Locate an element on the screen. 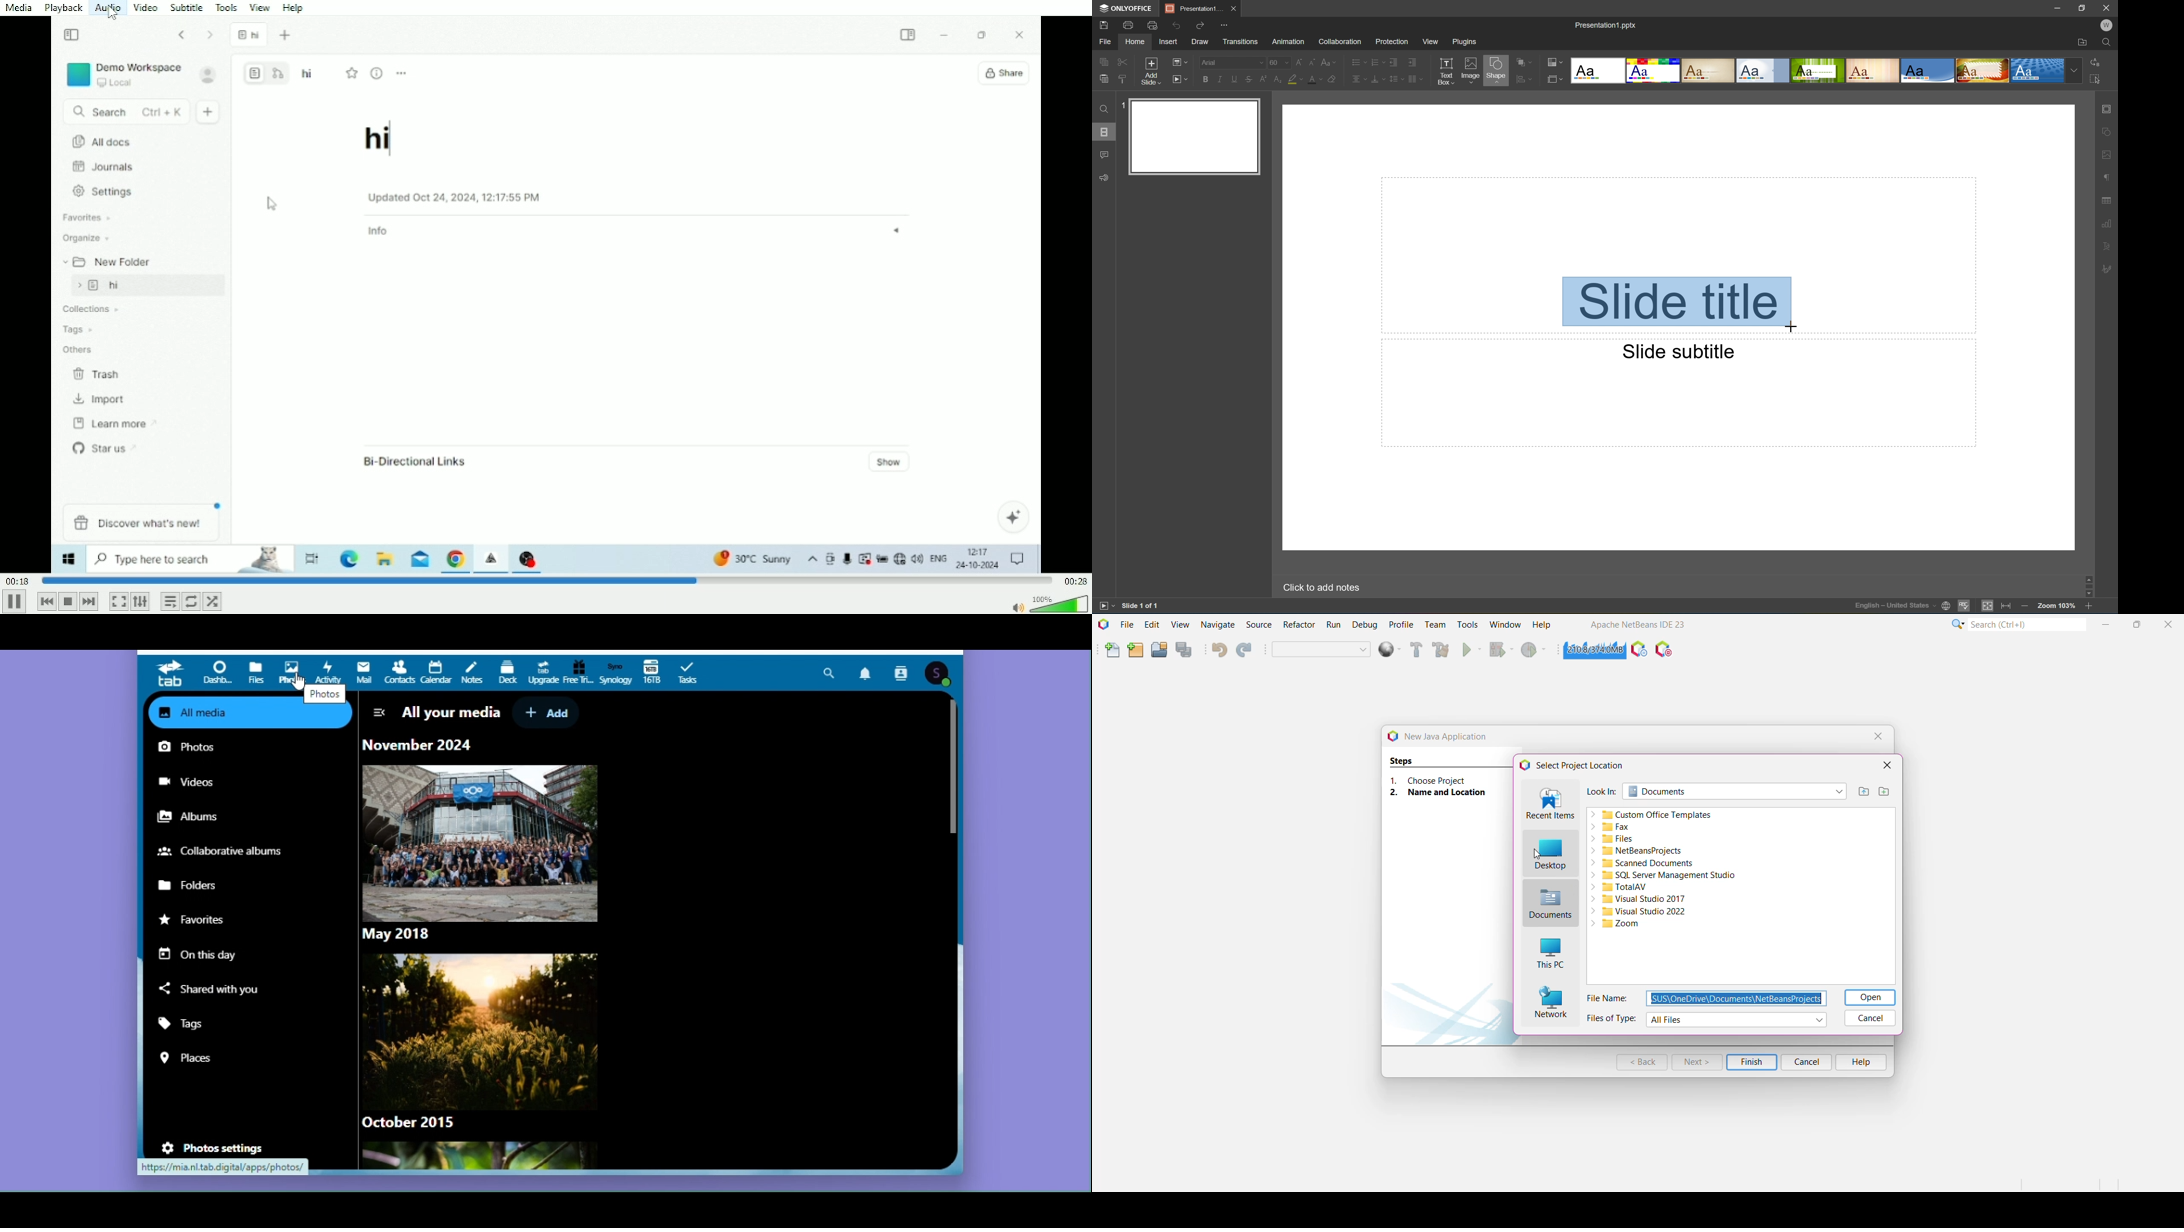 The height and width of the screenshot is (1232, 2184). Add  is located at coordinates (547, 713).